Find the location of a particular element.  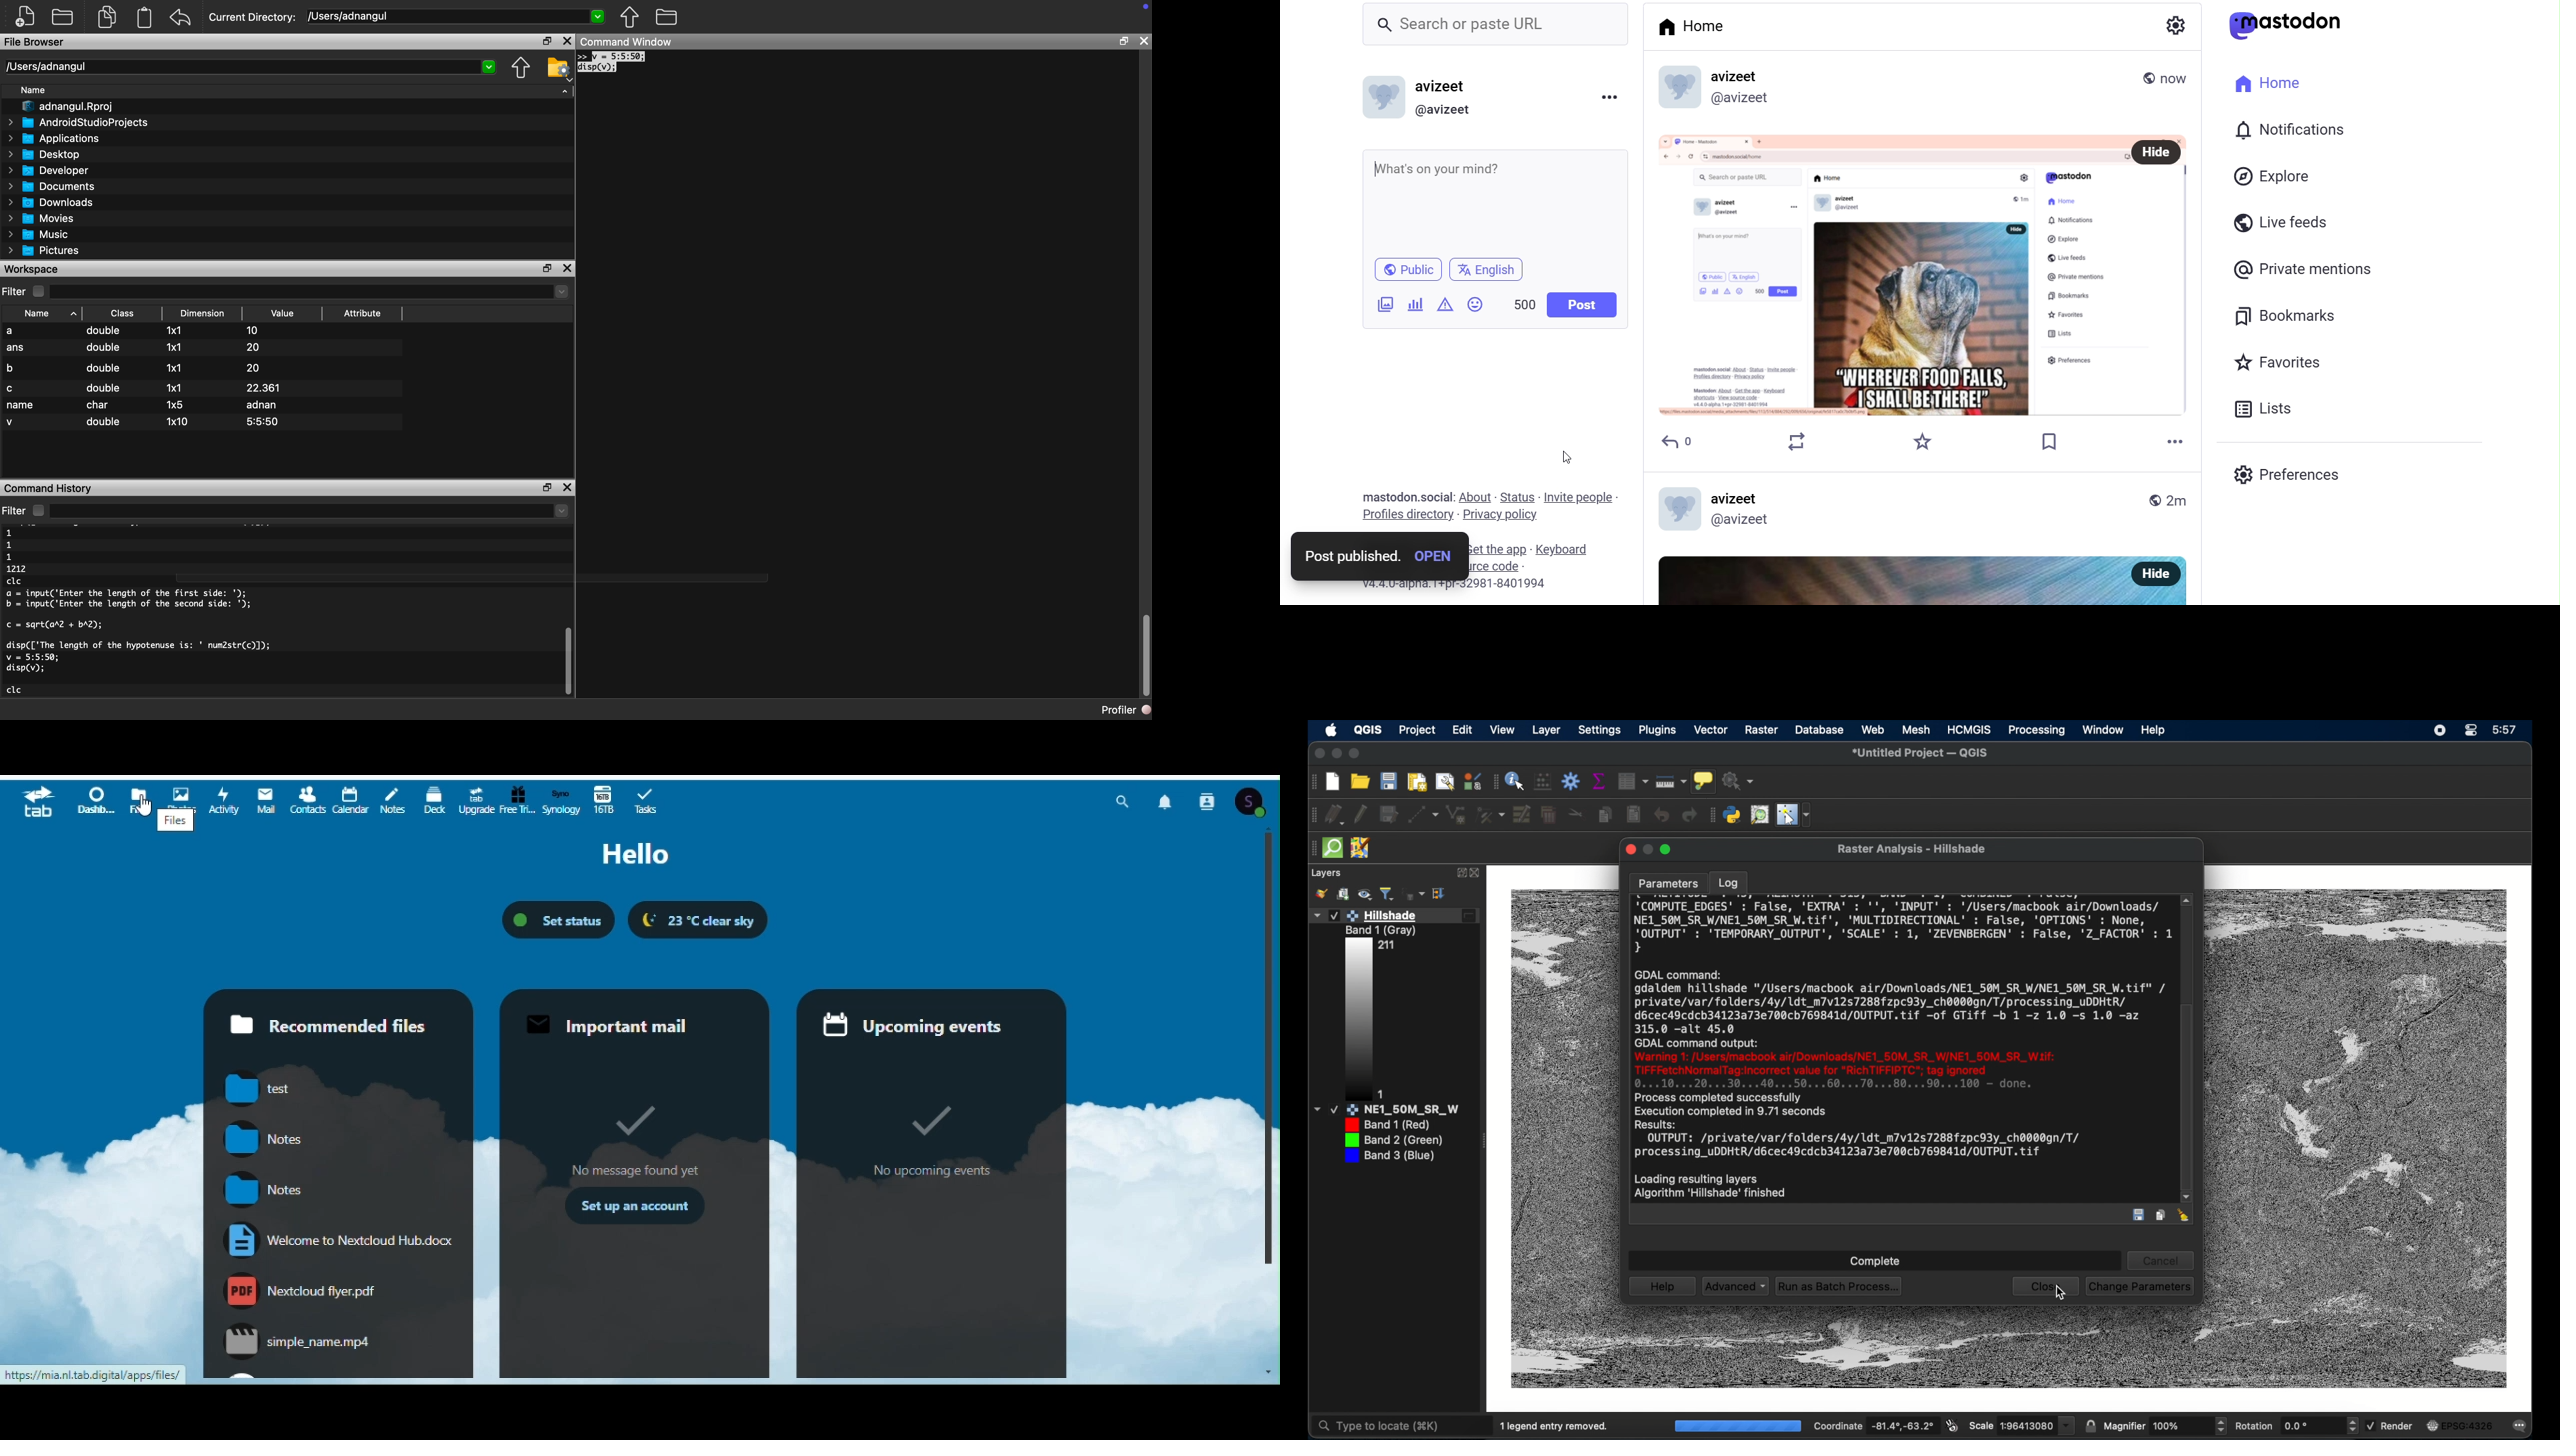

D e c k is located at coordinates (433, 799).